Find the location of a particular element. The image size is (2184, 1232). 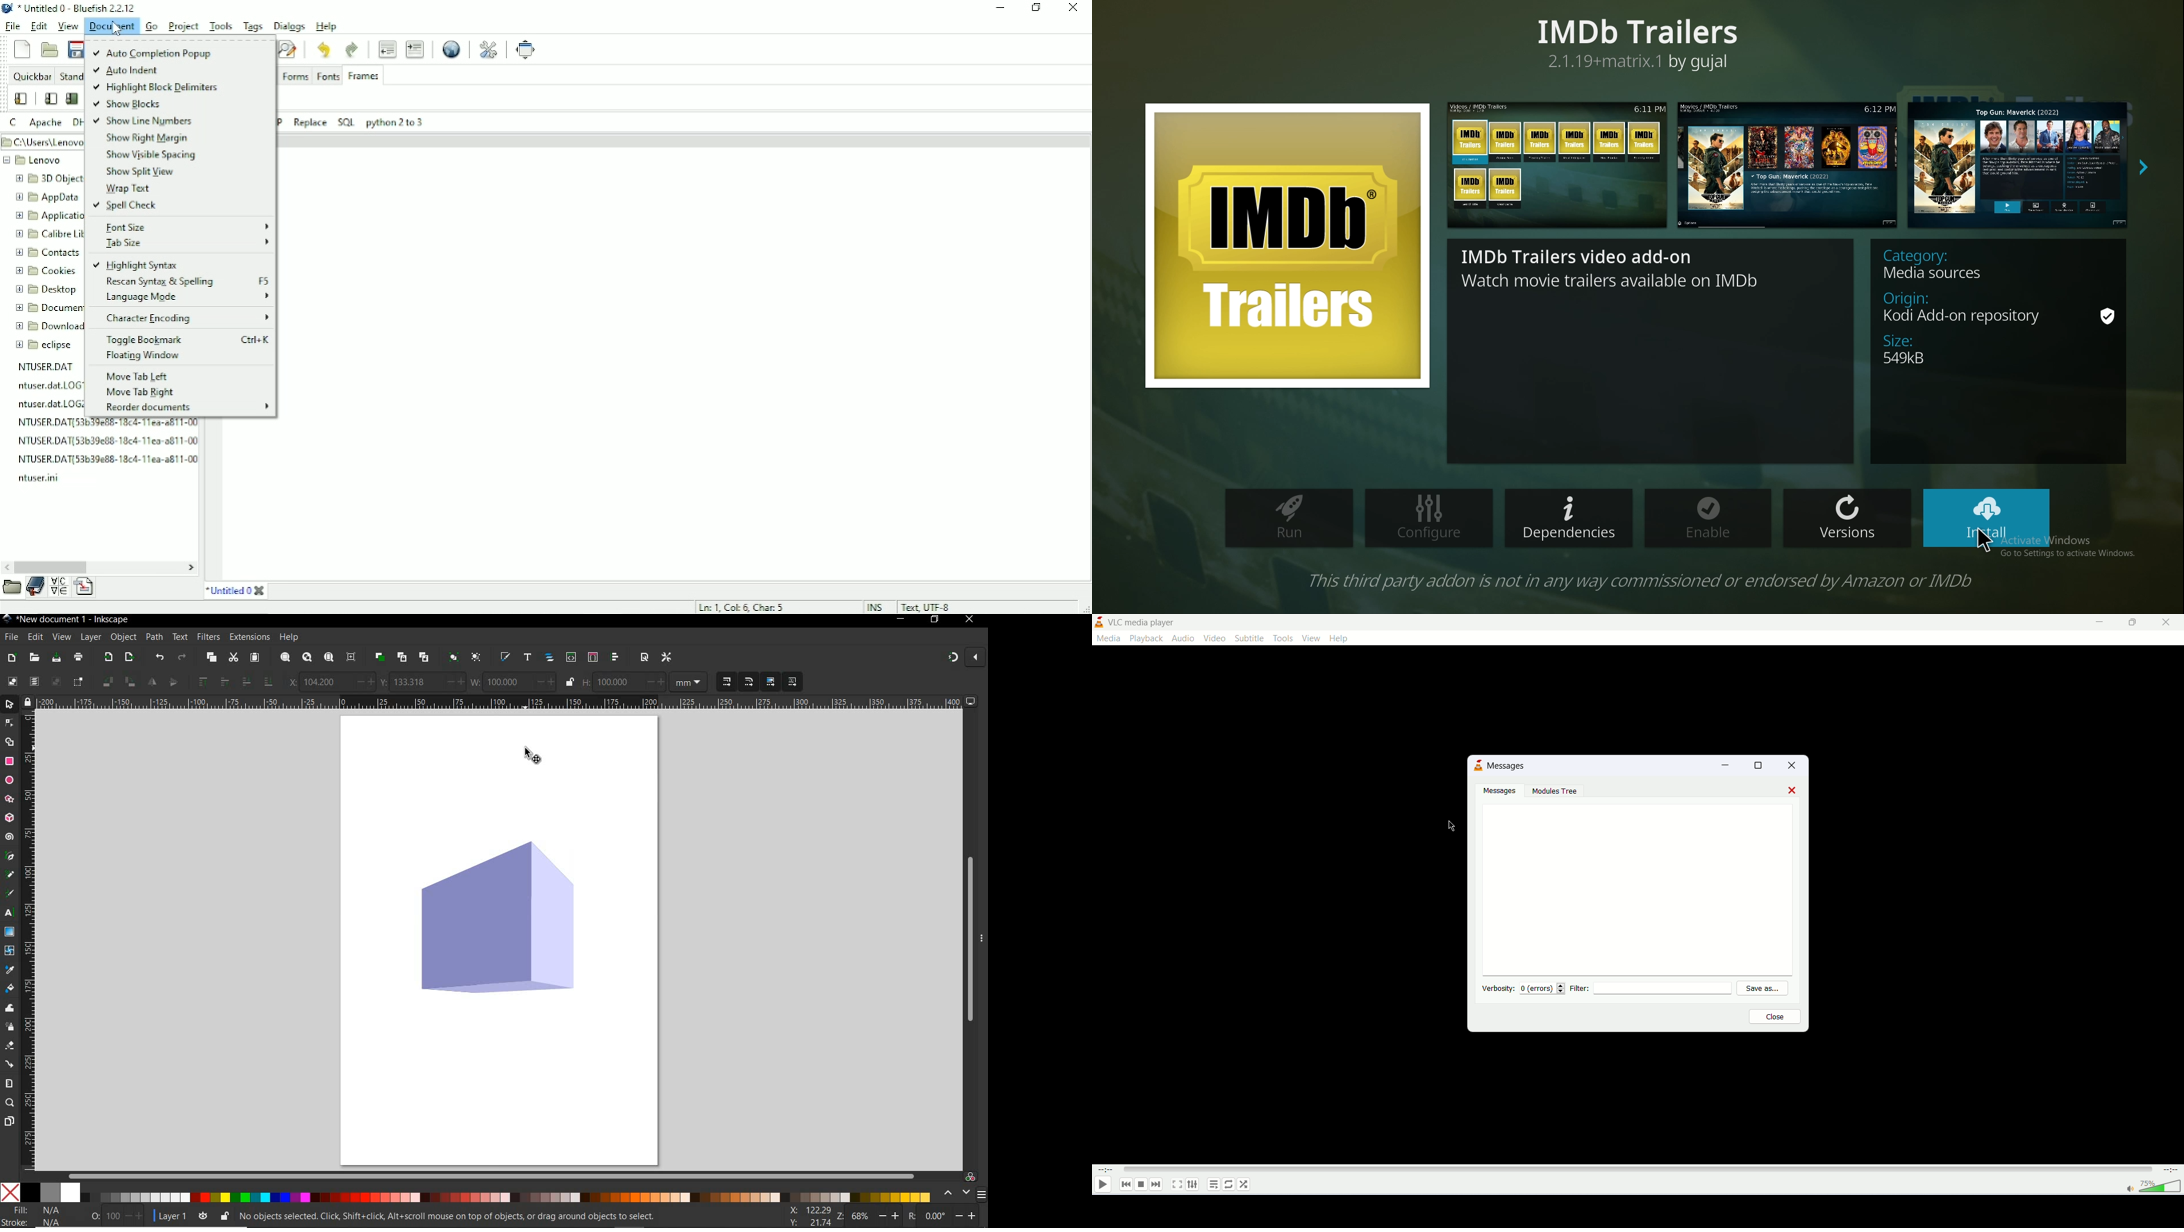

played time is located at coordinates (1105, 1171).